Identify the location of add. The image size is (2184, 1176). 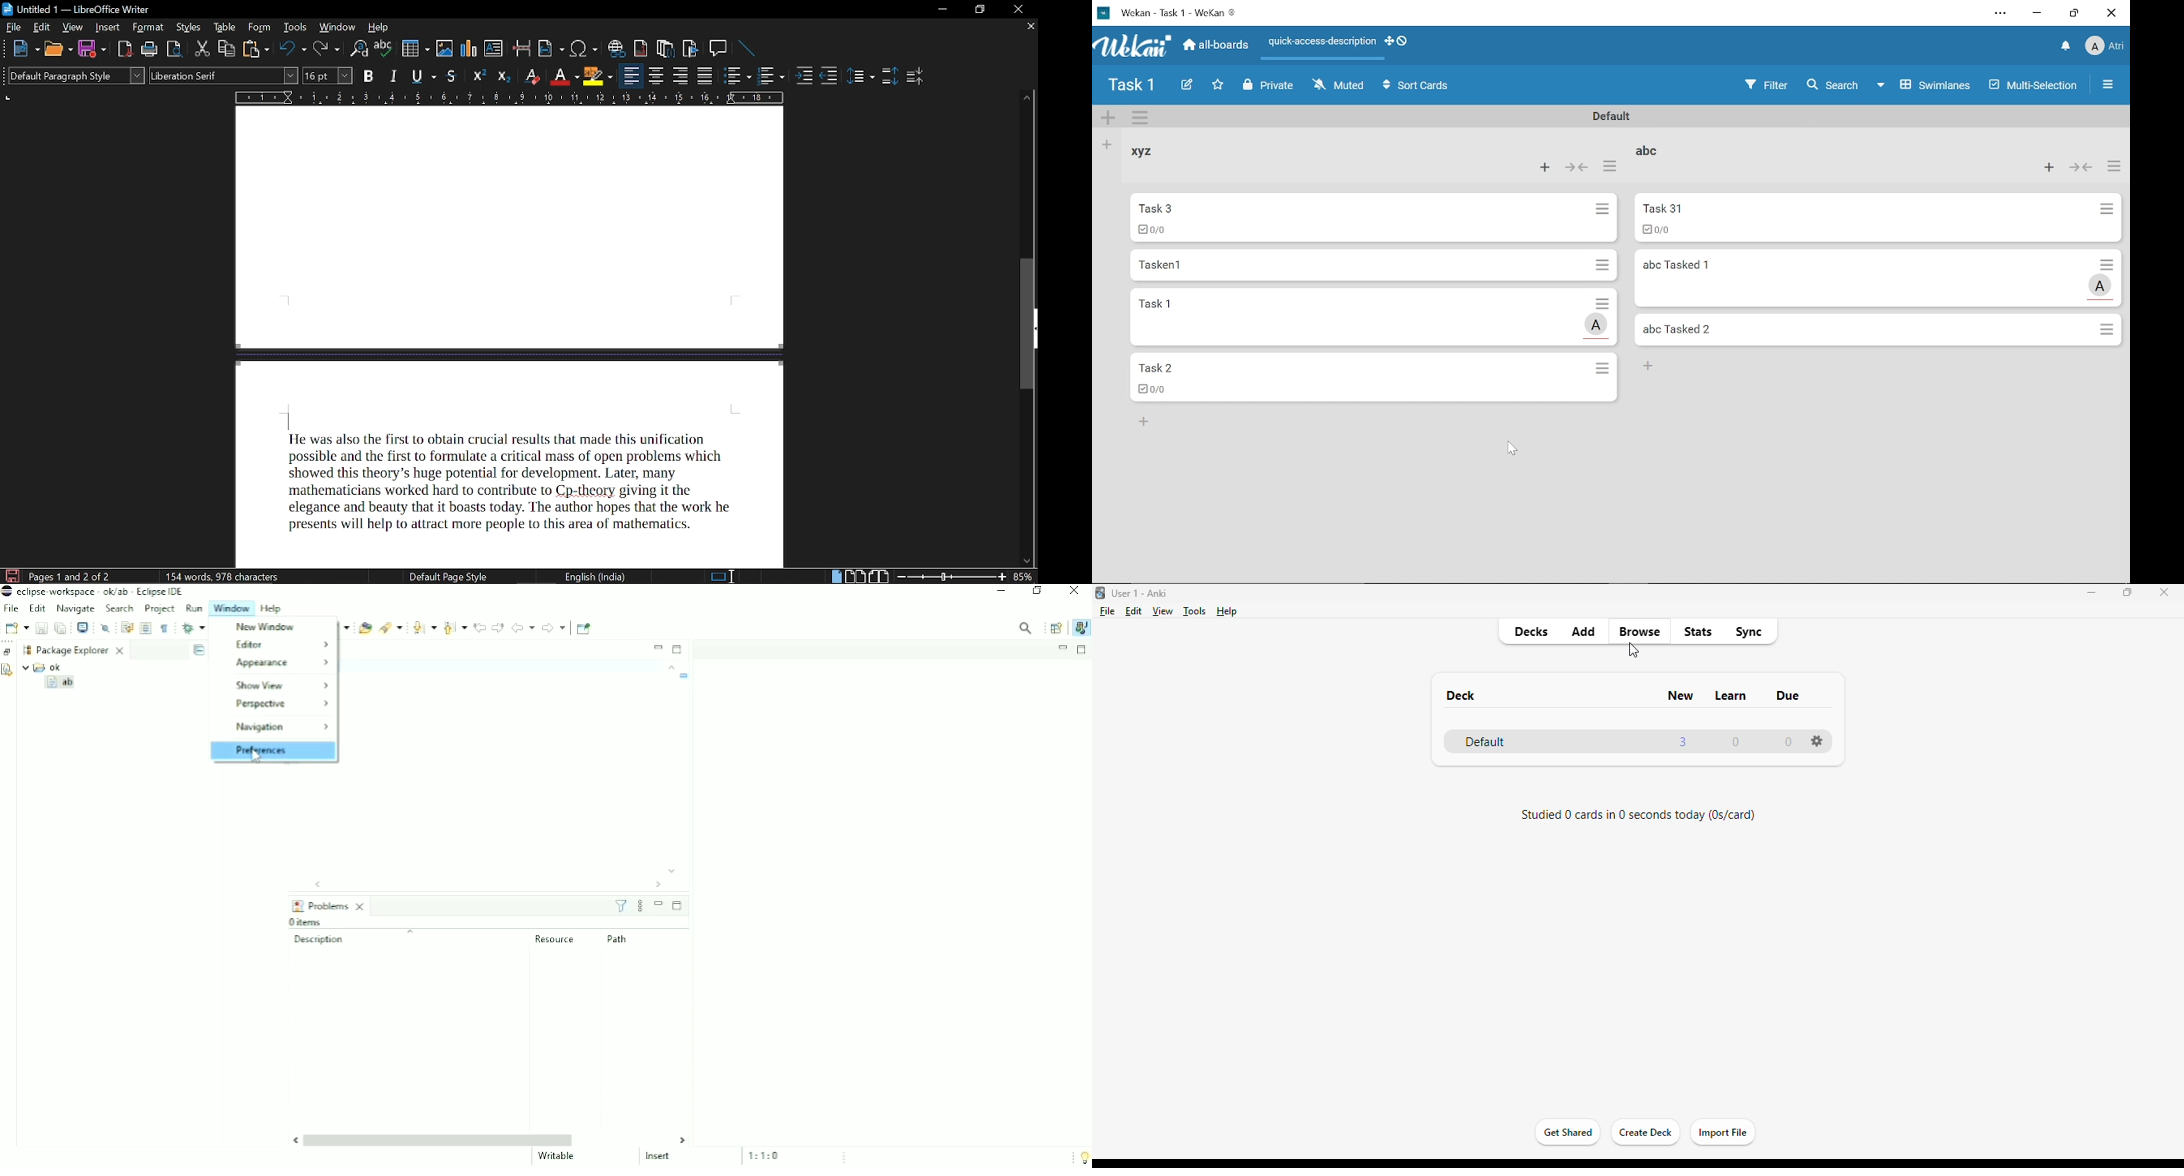
(1584, 631).